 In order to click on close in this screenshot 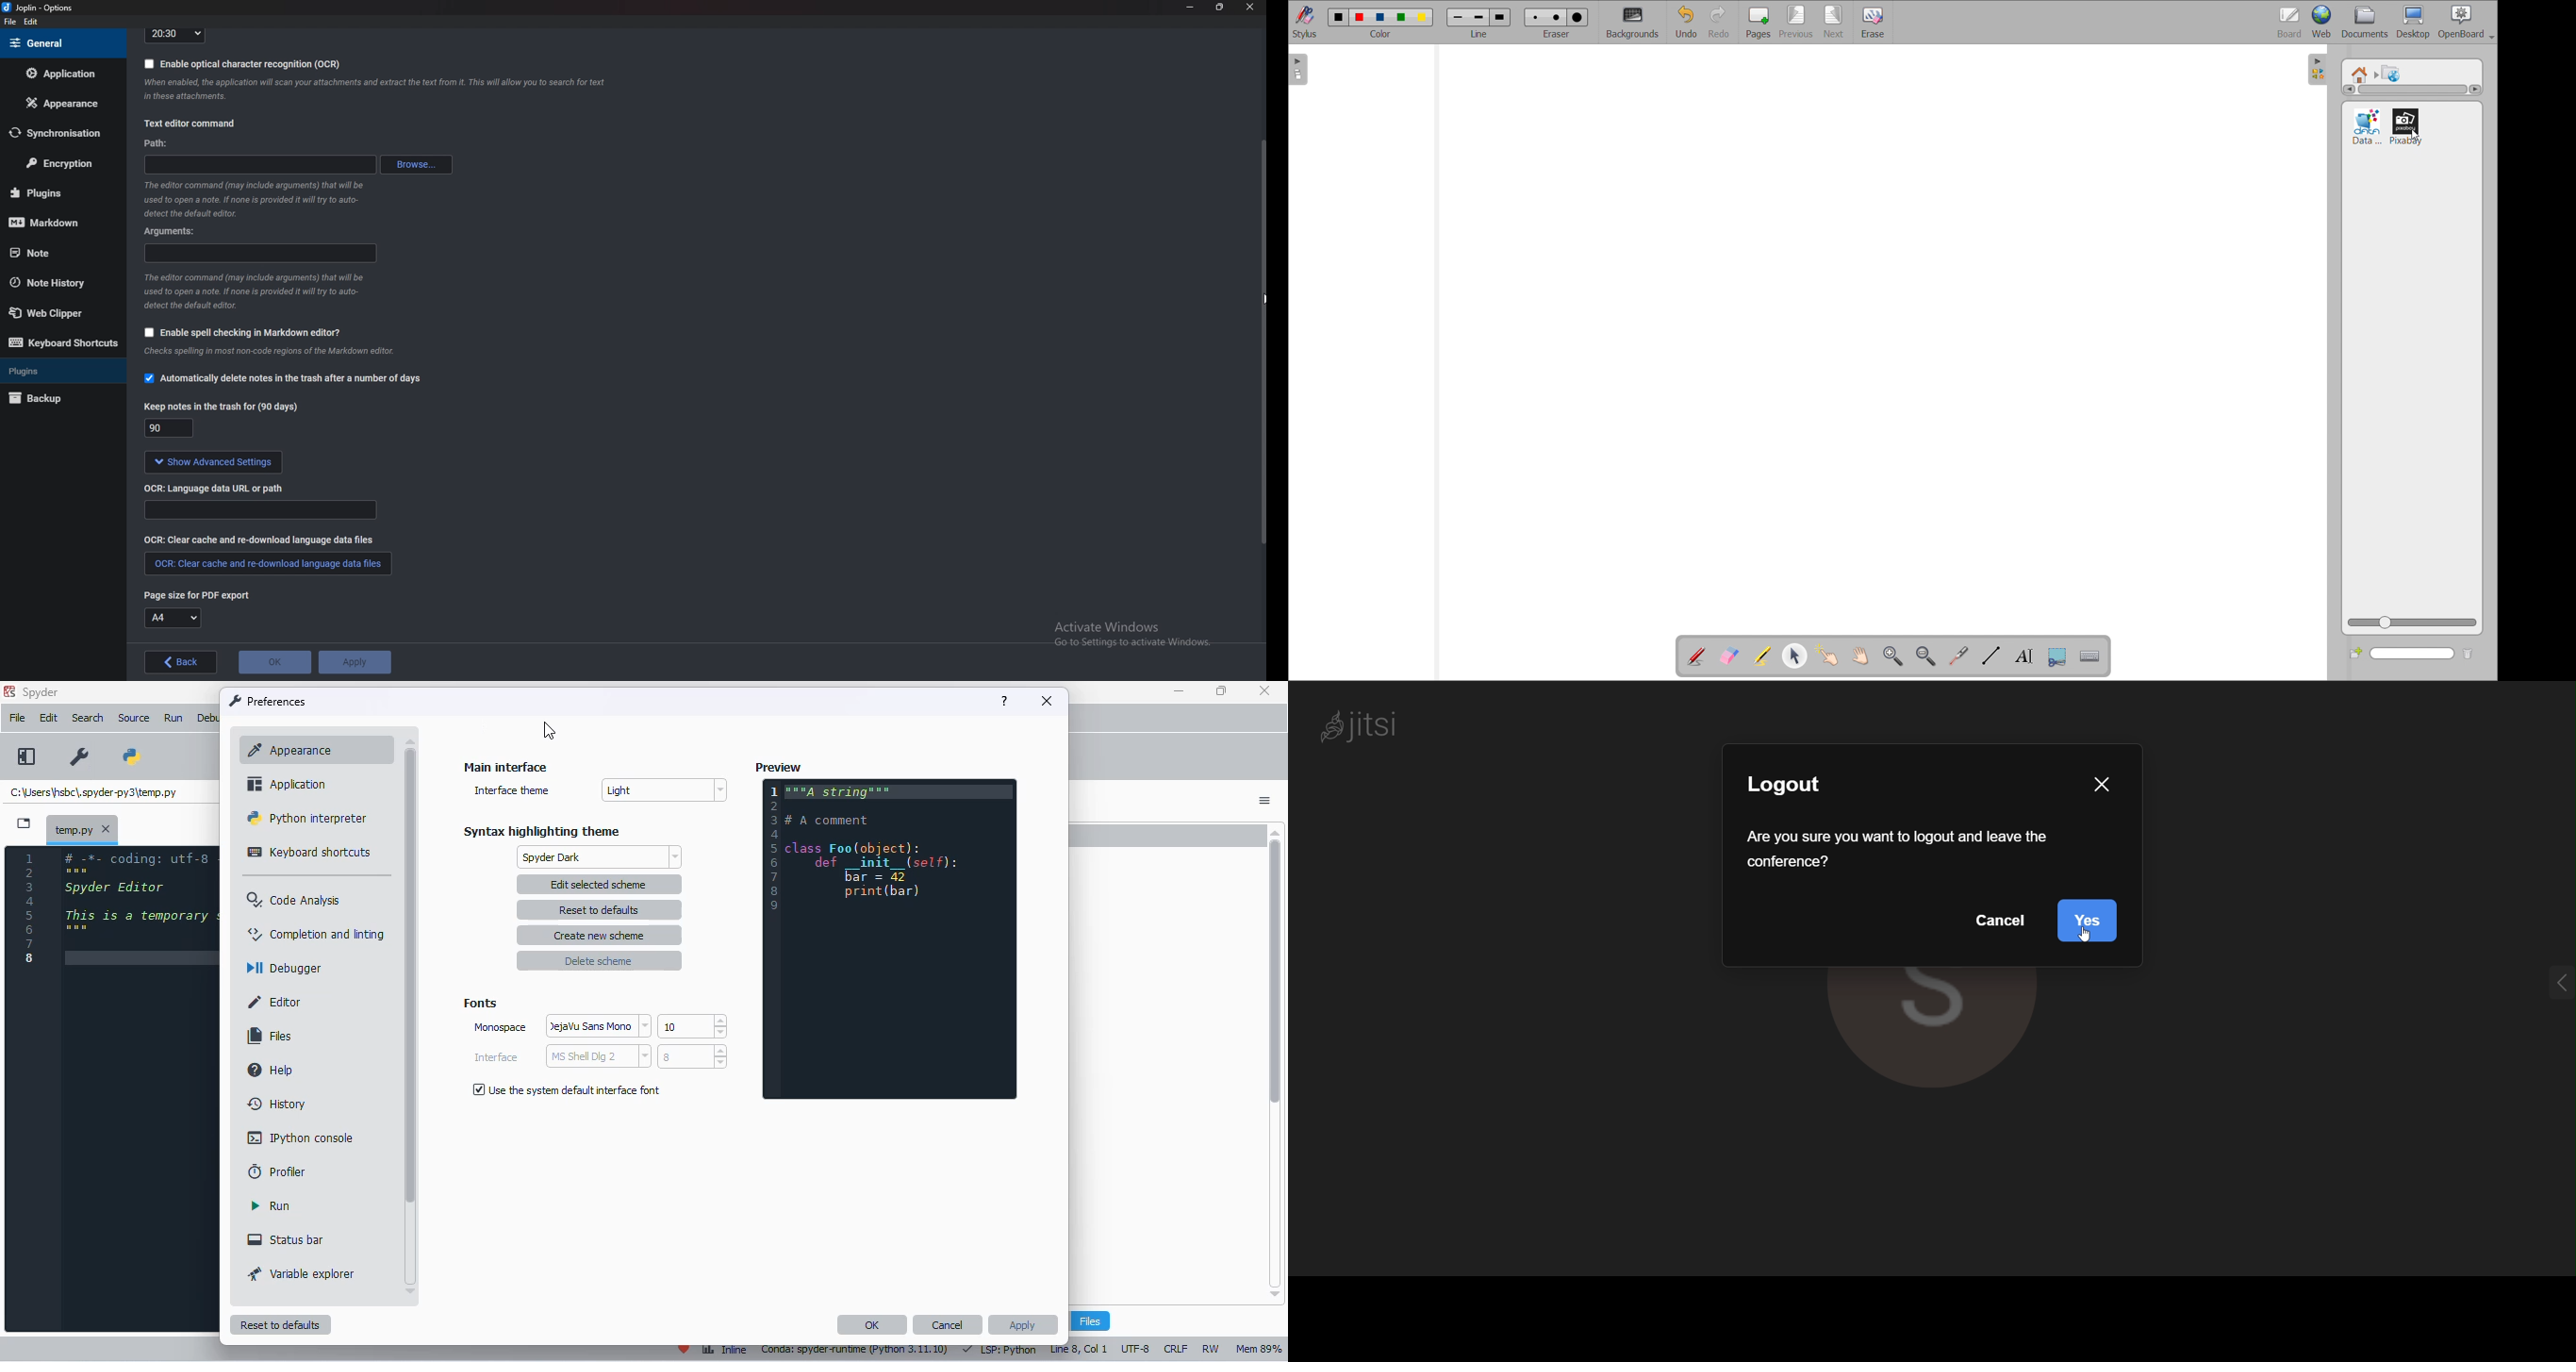, I will do `click(1047, 702)`.